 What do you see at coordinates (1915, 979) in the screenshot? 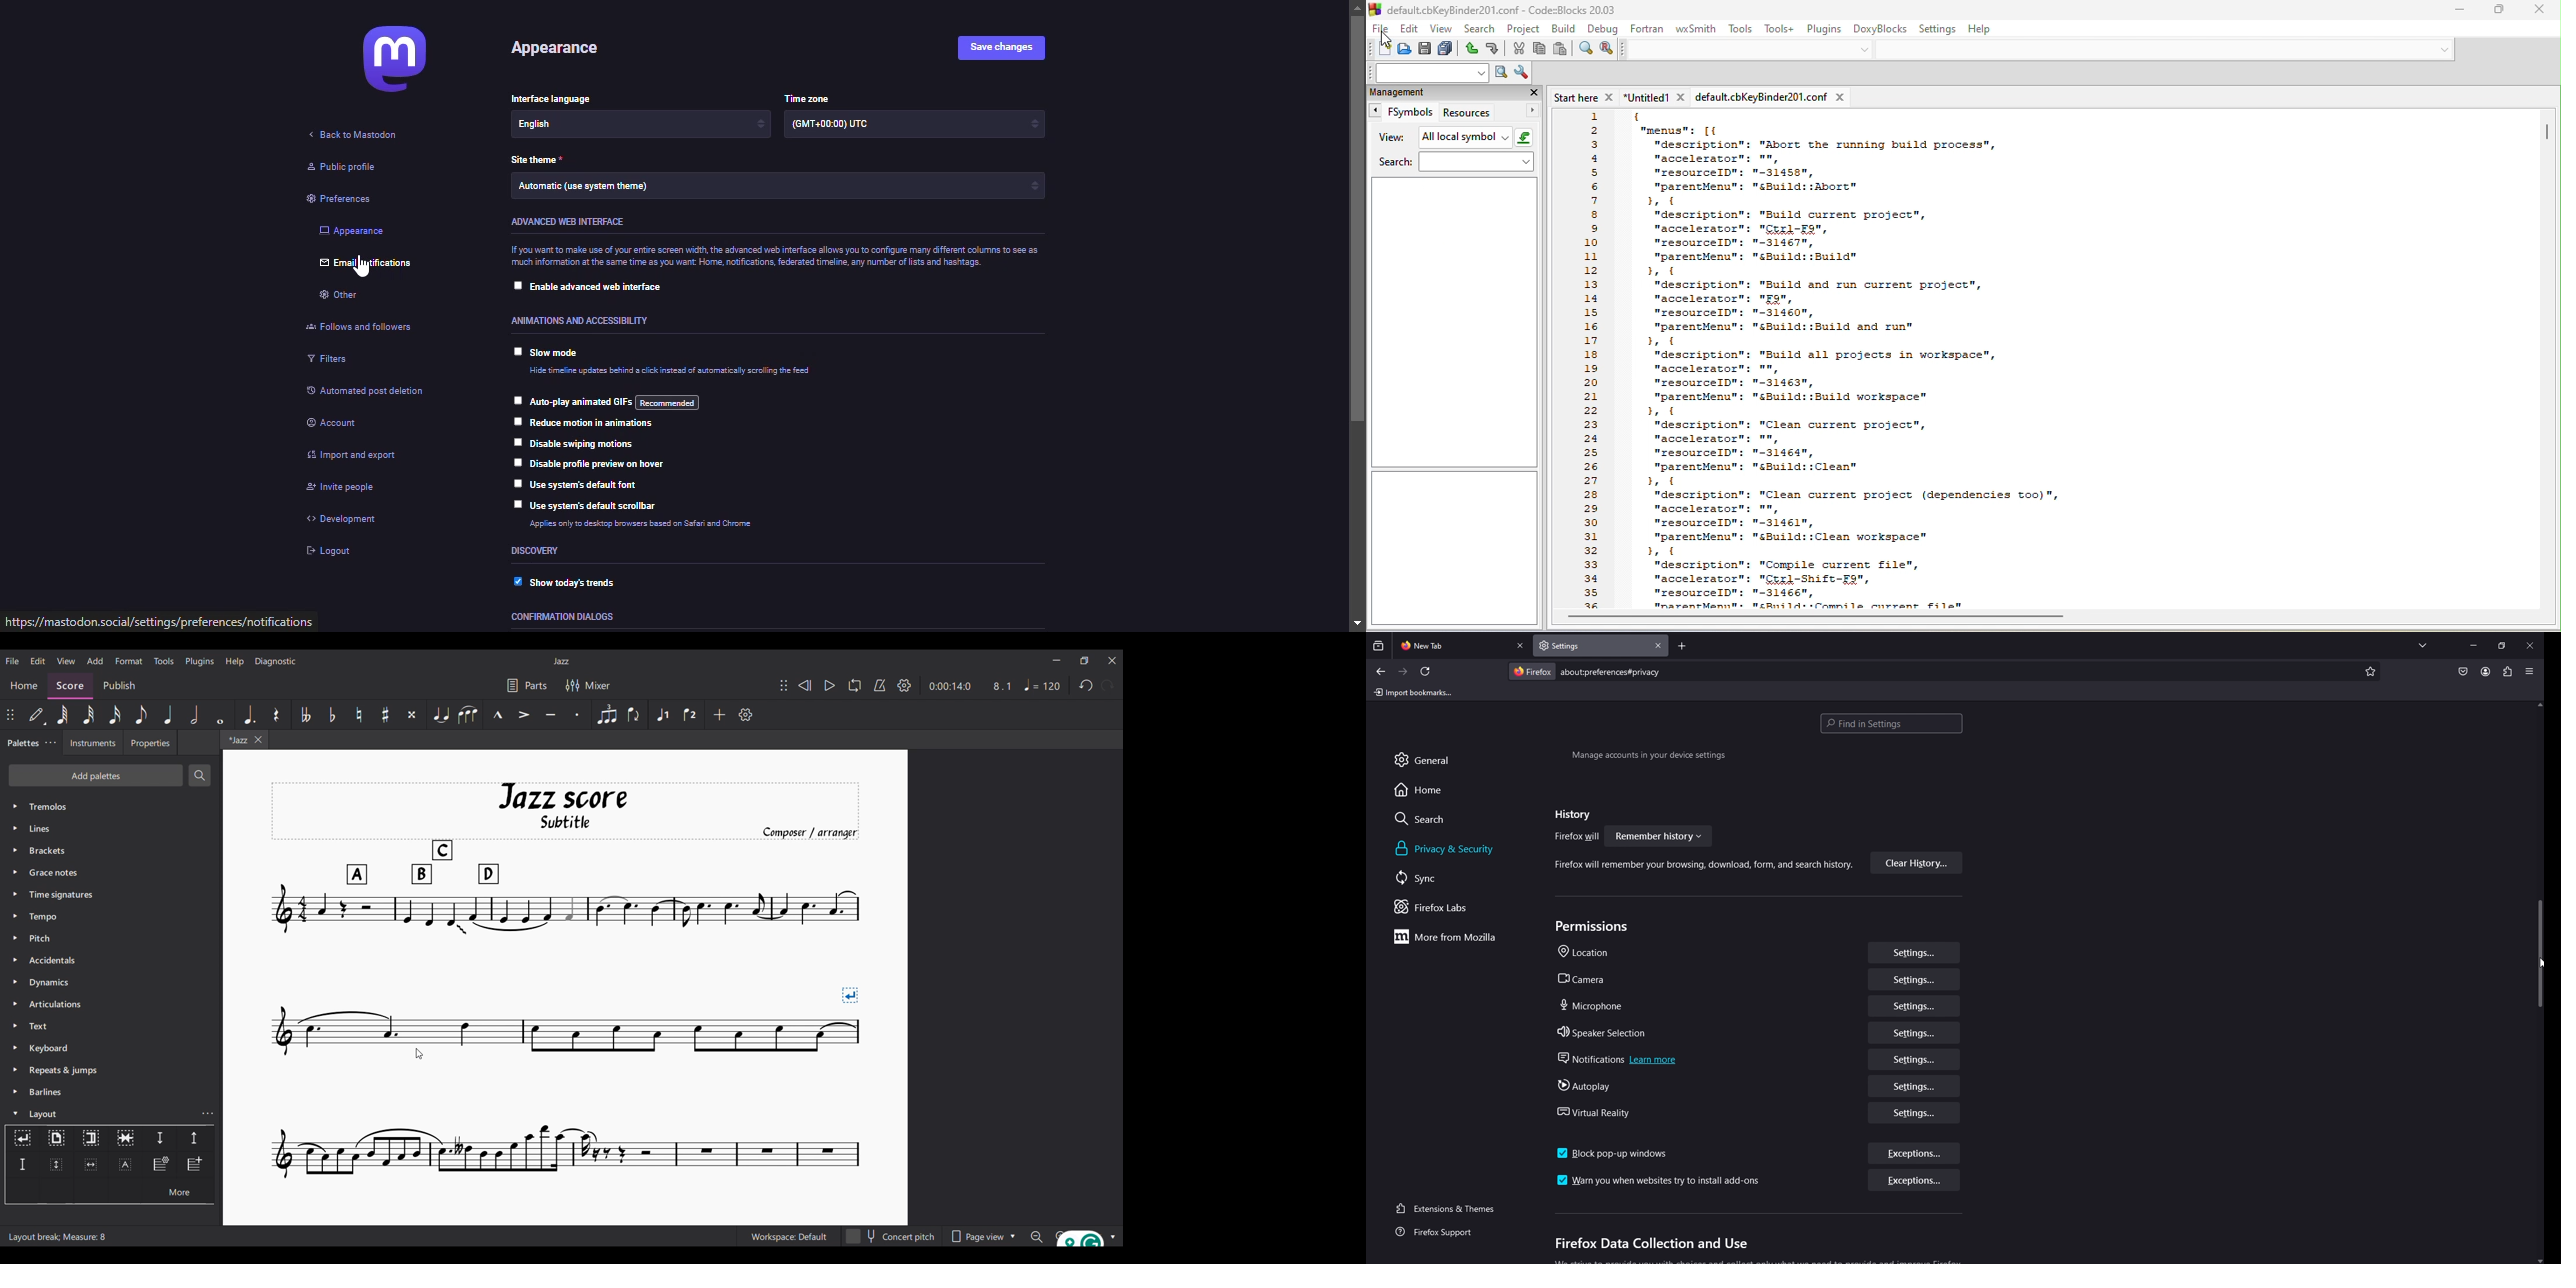
I see `settings` at bounding box center [1915, 979].